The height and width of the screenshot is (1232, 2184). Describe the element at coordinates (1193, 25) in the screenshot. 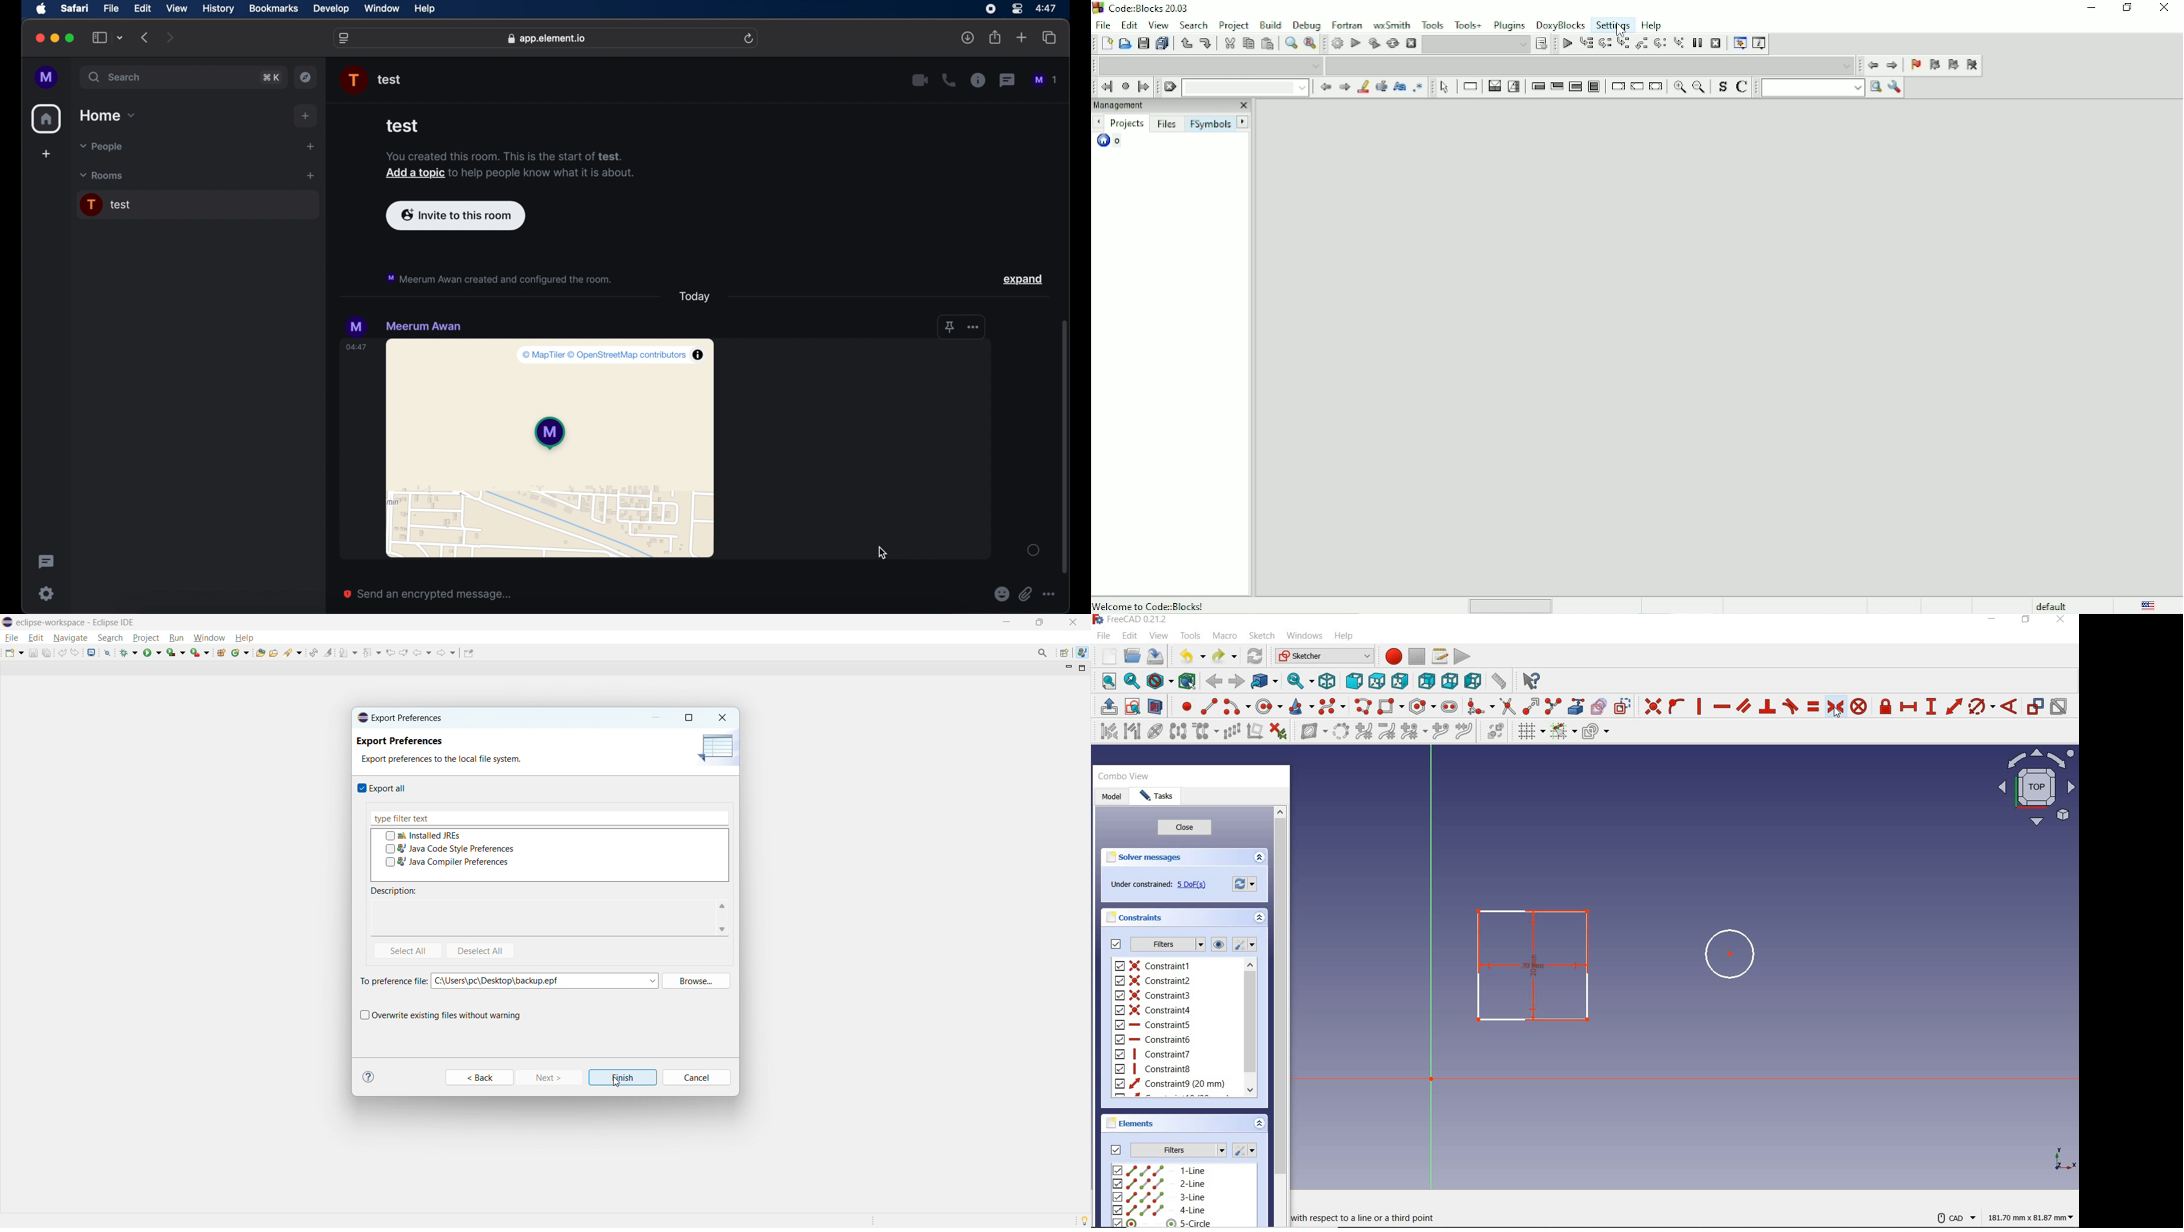

I see `Search` at that location.